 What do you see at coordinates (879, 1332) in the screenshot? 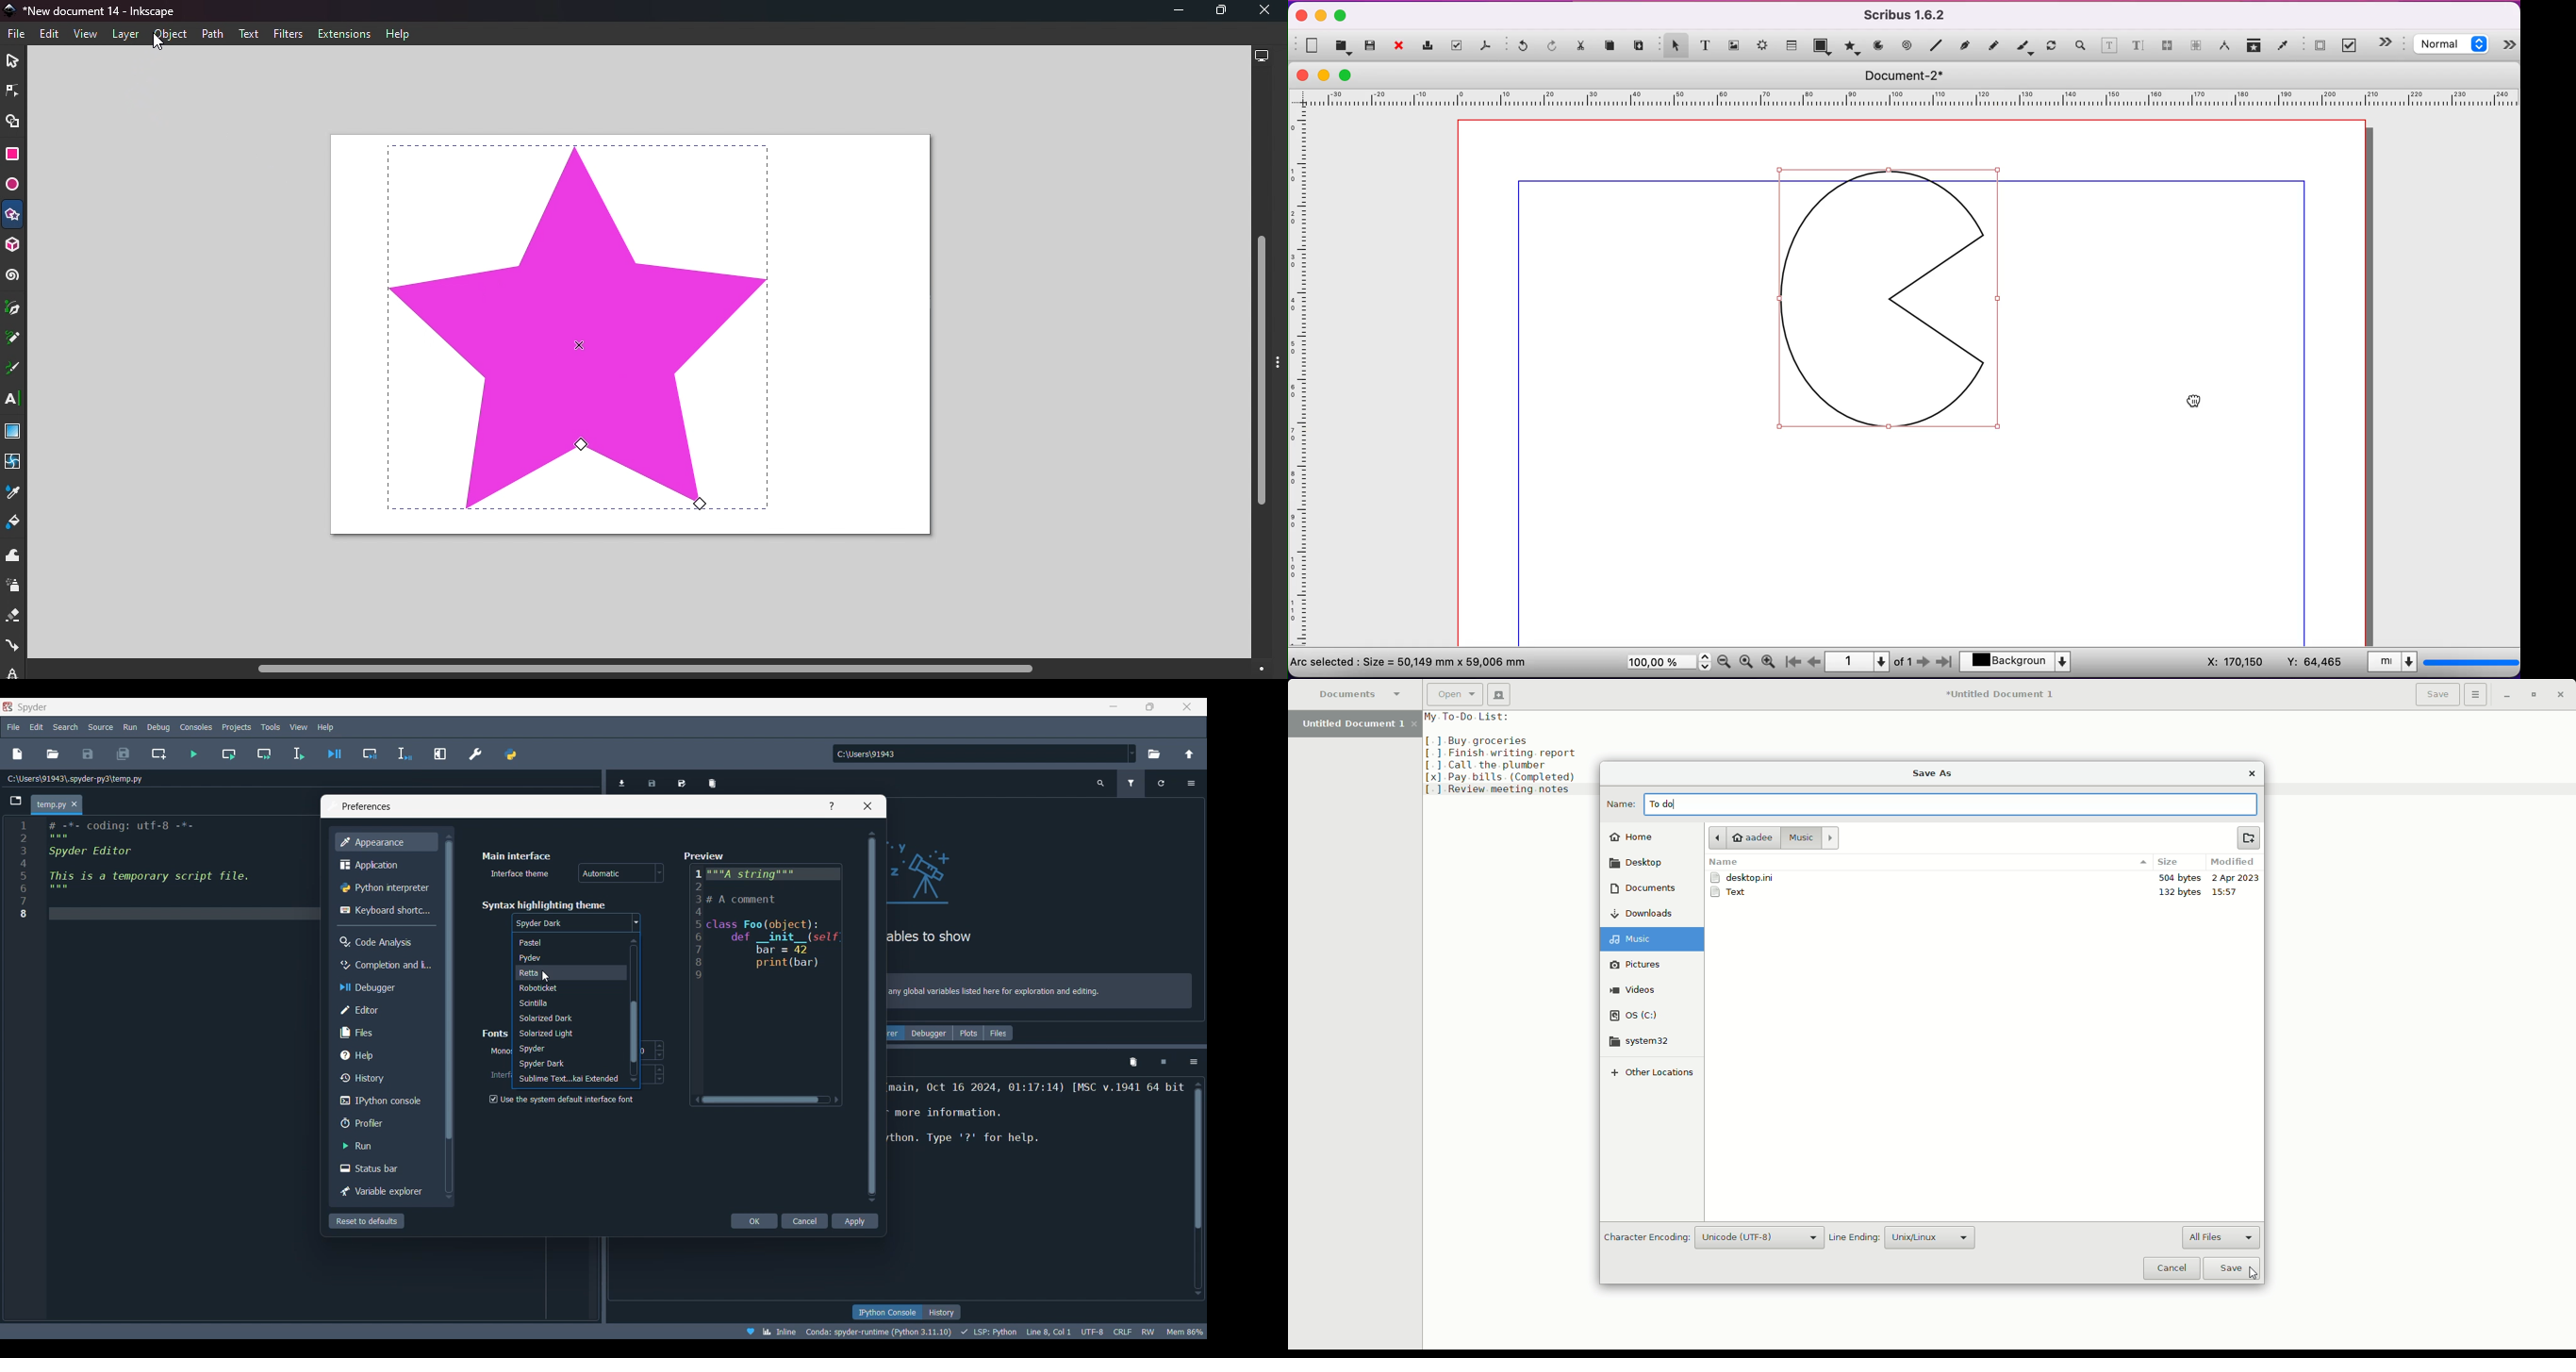
I see `interpreter` at bounding box center [879, 1332].